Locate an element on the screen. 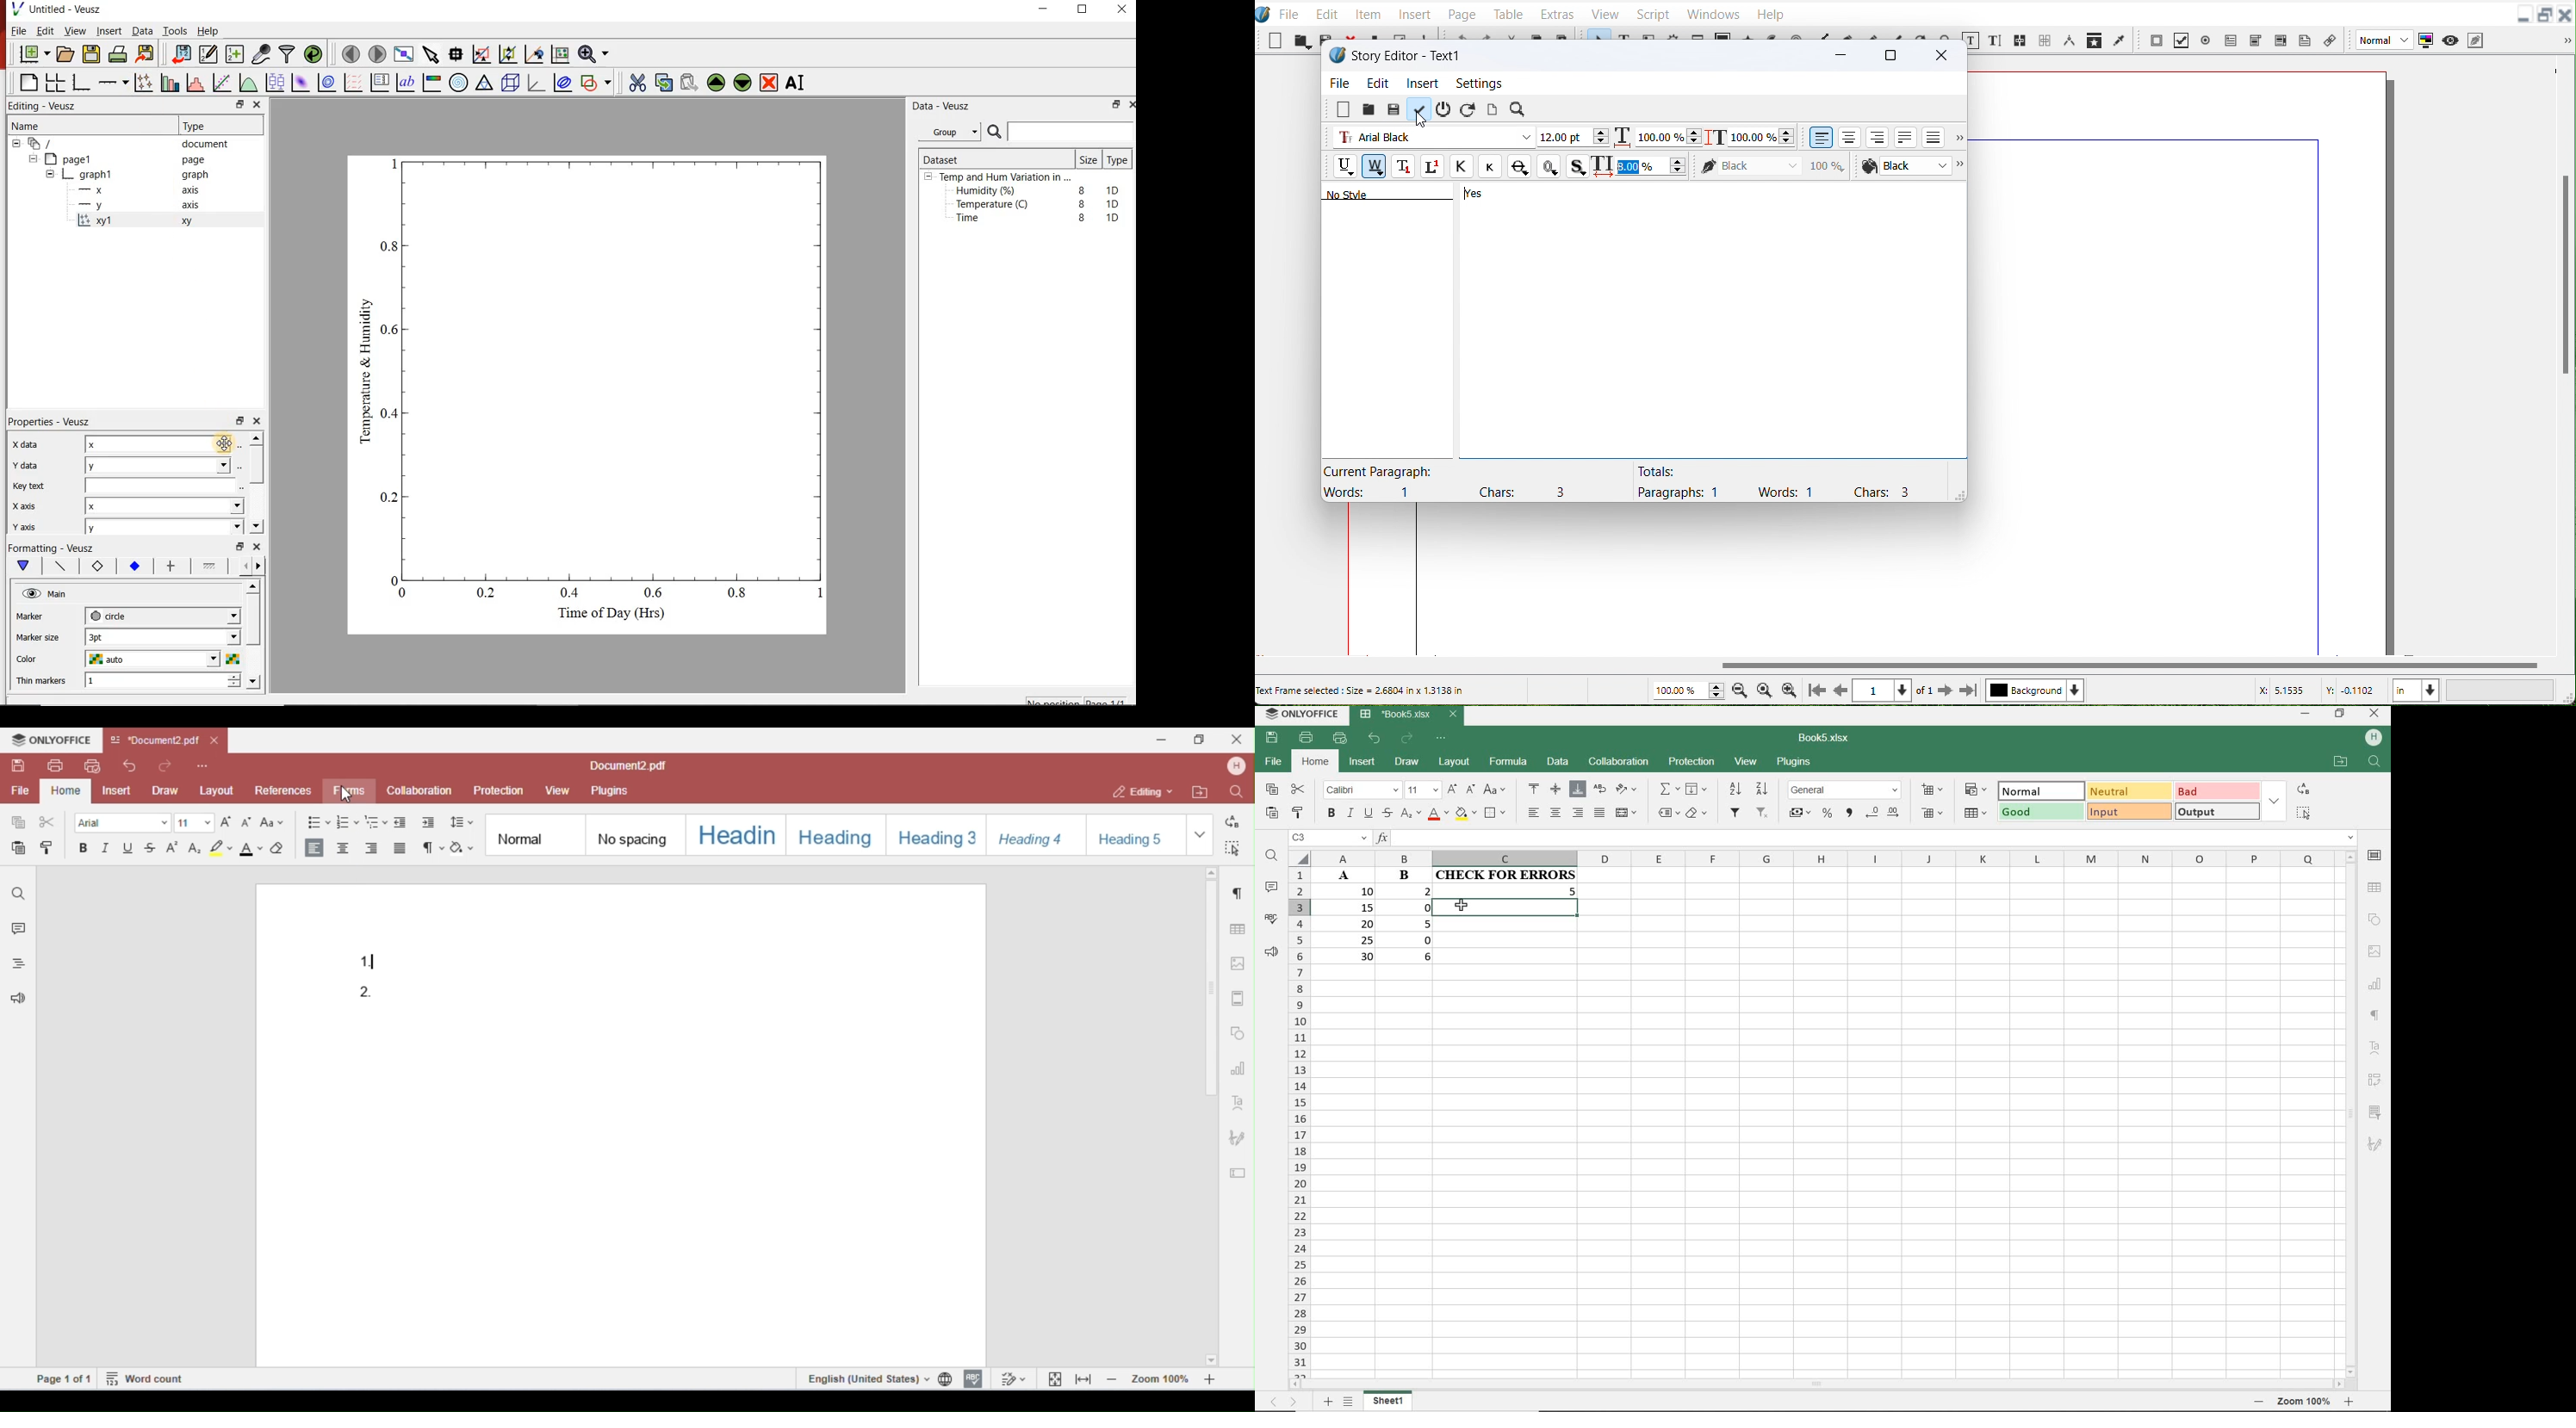 The image size is (2576, 1428). Unlink text frame is located at coordinates (2045, 40).